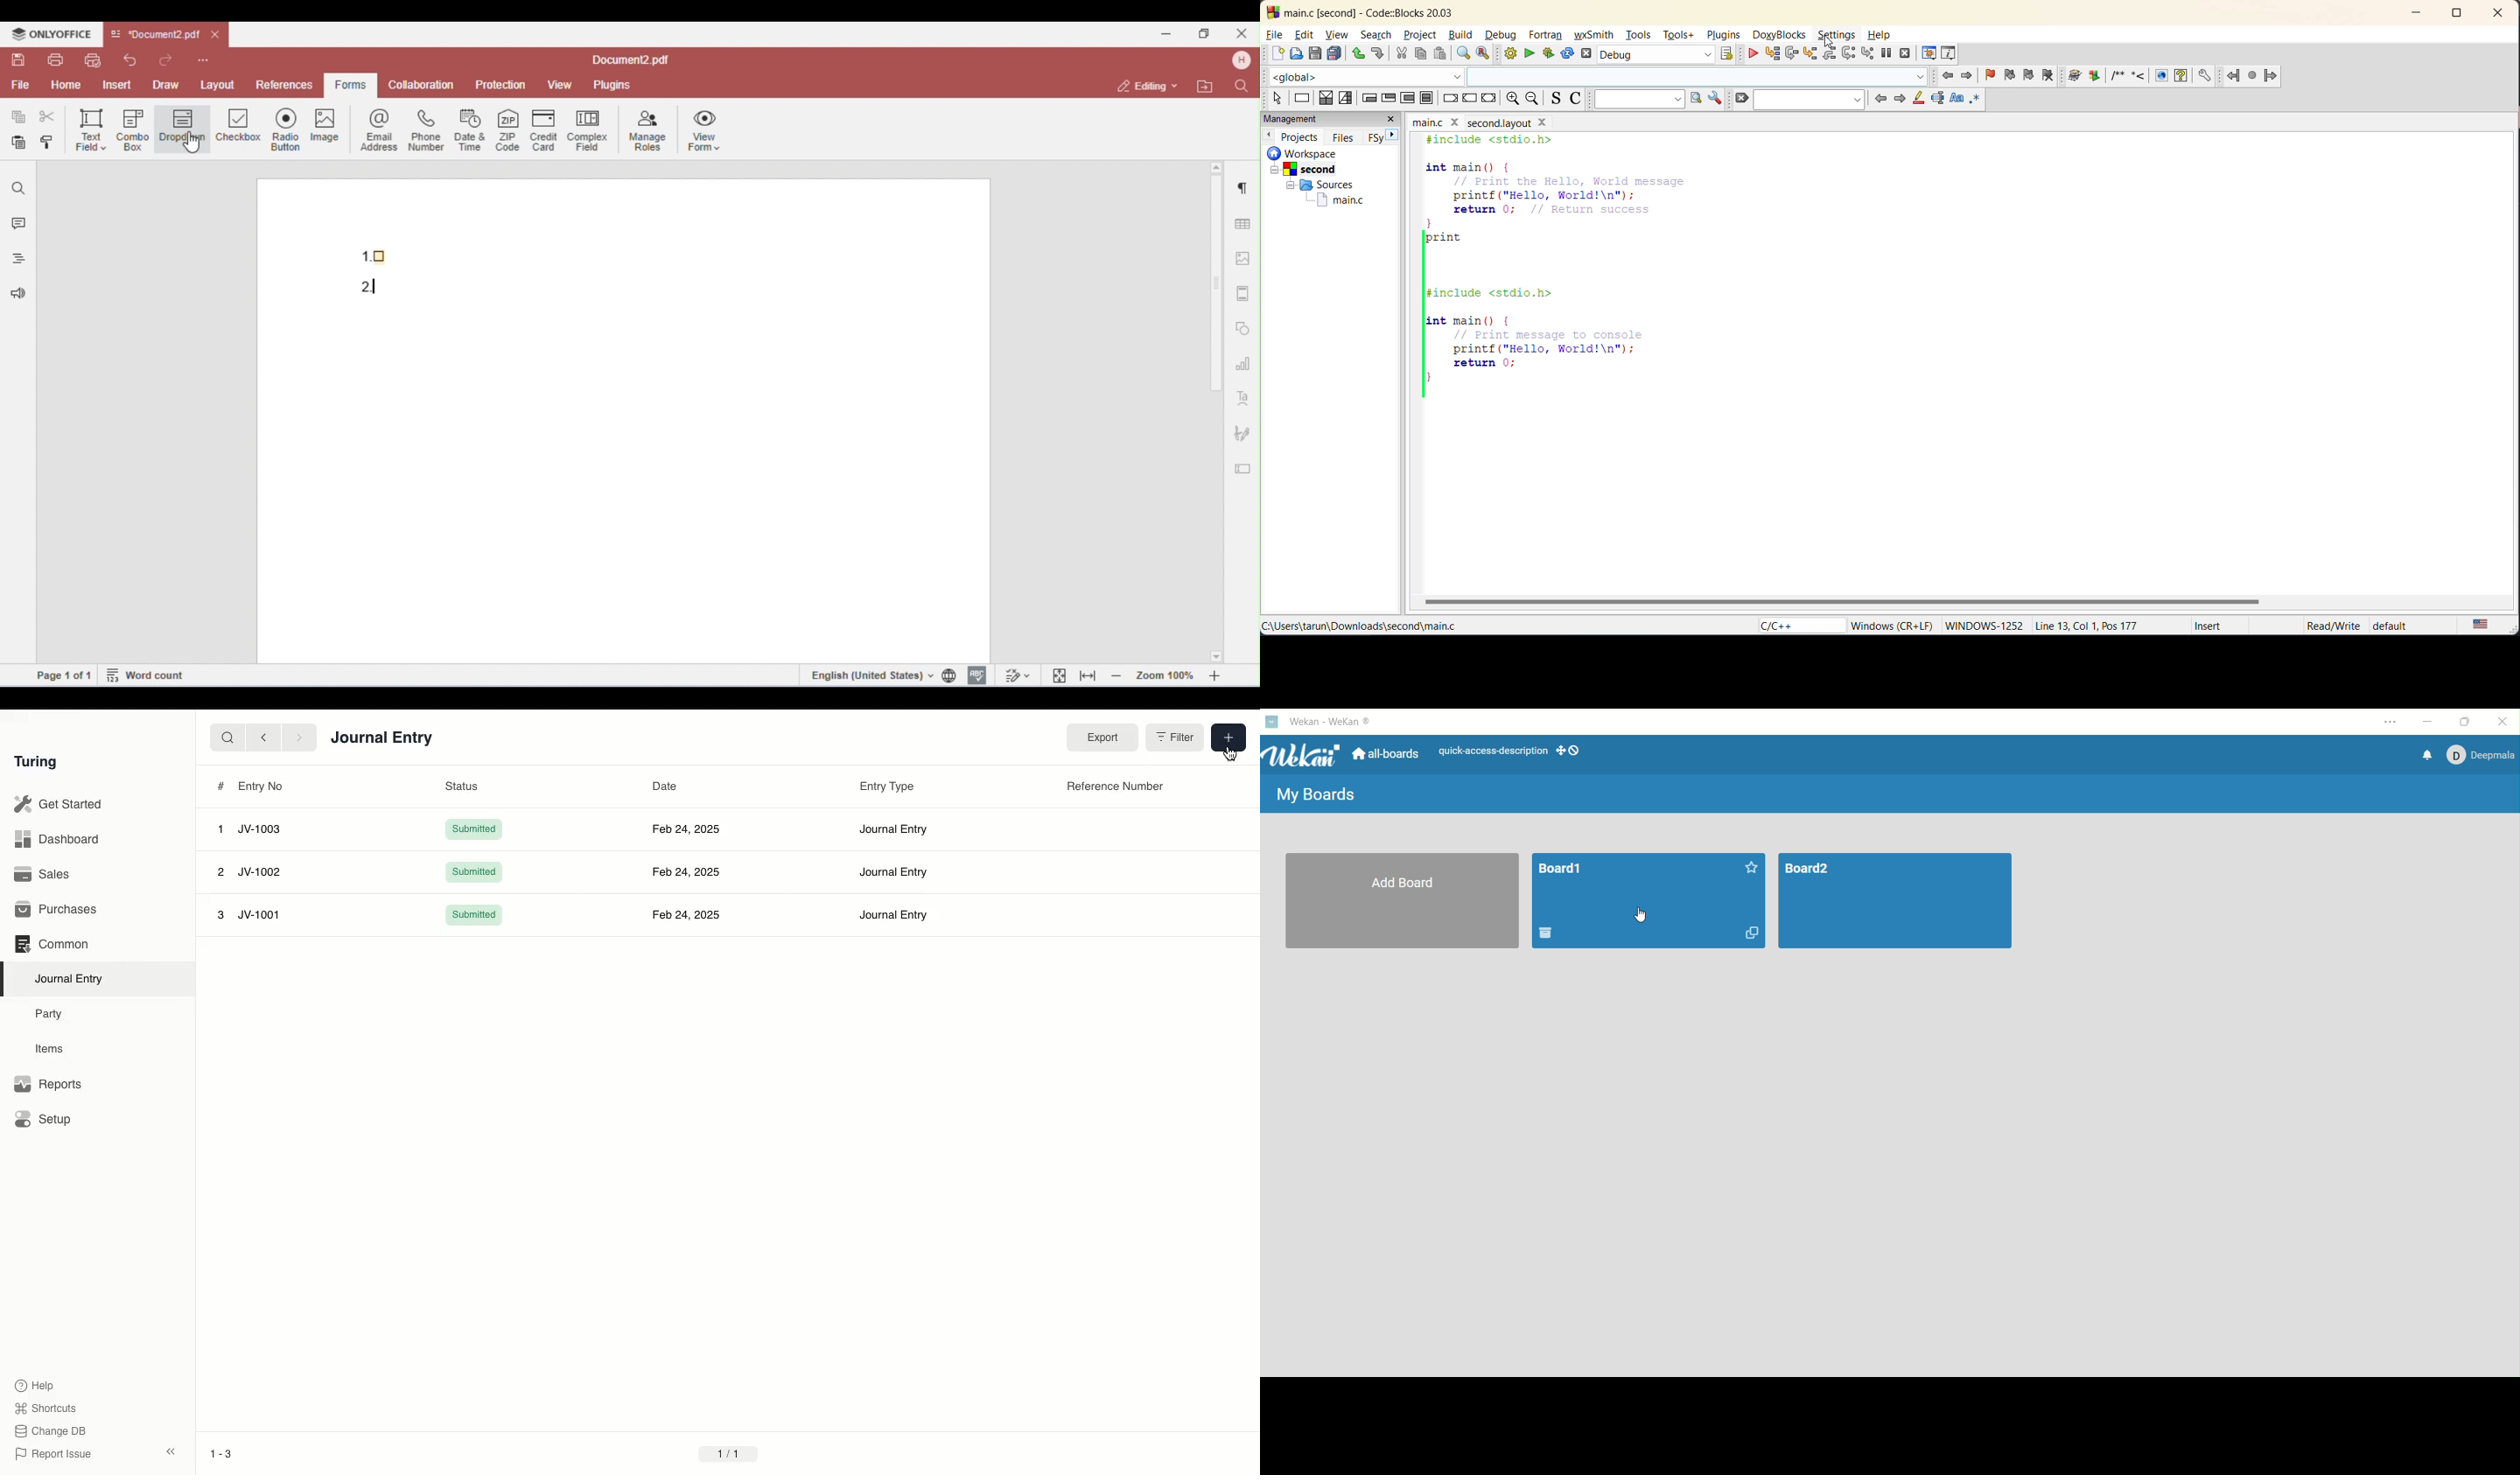 This screenshot has height=1484, width=2520. What do you see at coordinates (1936, 97) in the screenshot?
I see `selected text` at bounding box center [1936, 97].